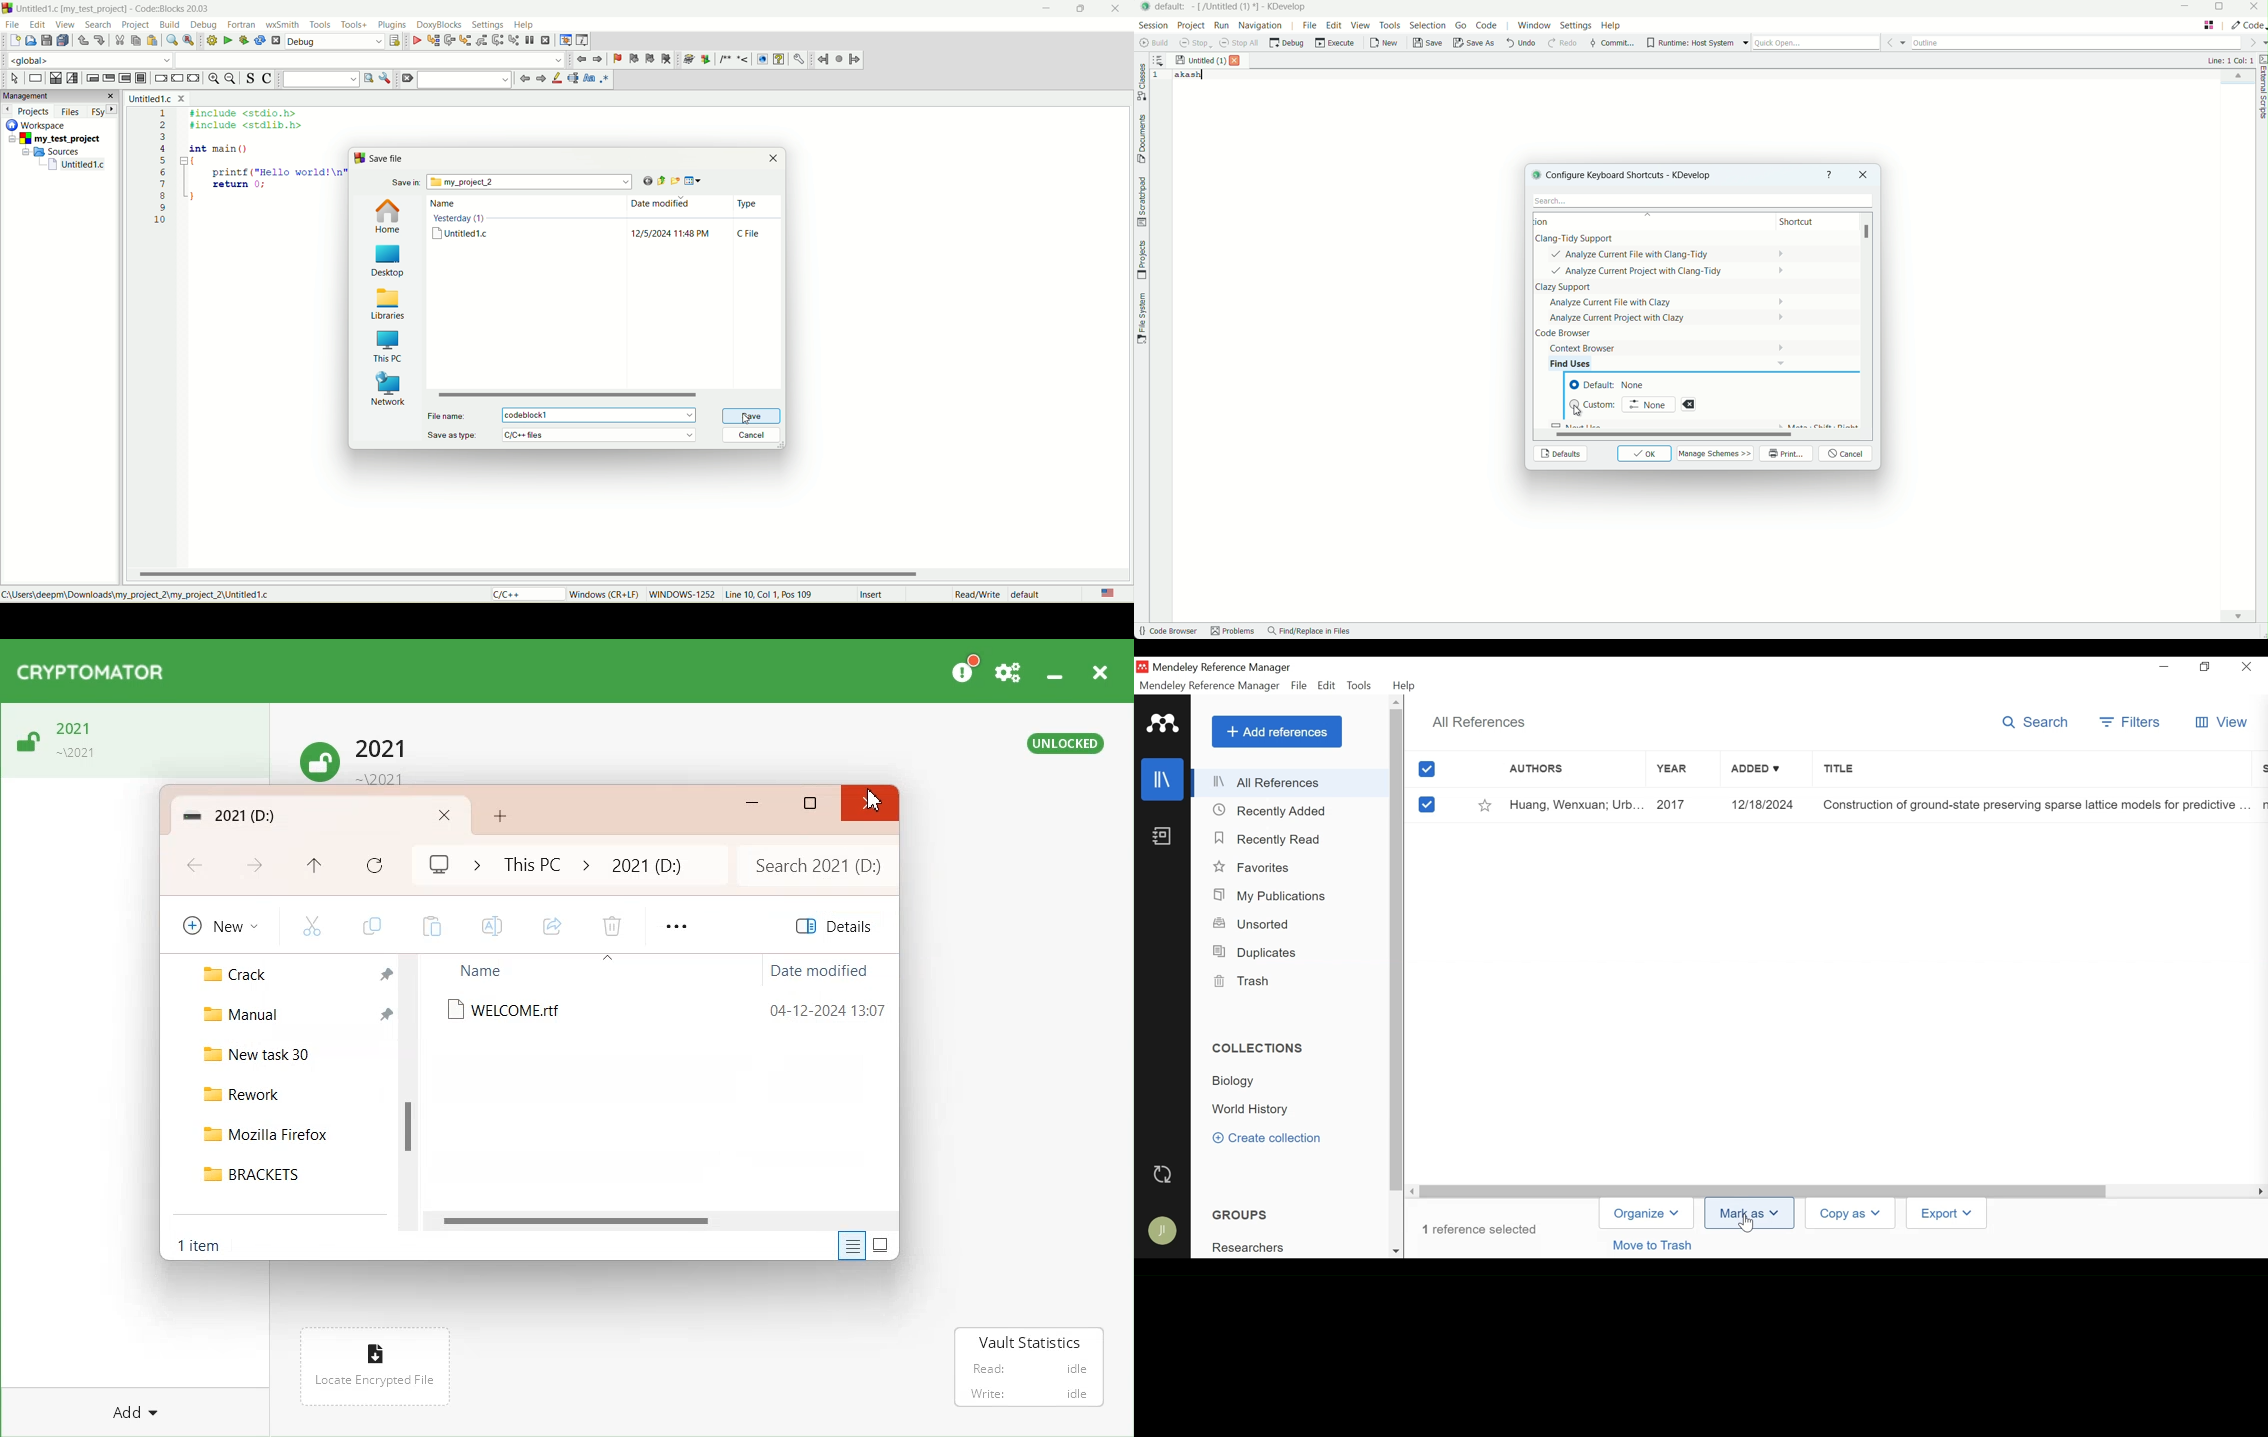 This screenshot has height=1456, width=2268. I want to click on step into instruction, so click(512, 39).